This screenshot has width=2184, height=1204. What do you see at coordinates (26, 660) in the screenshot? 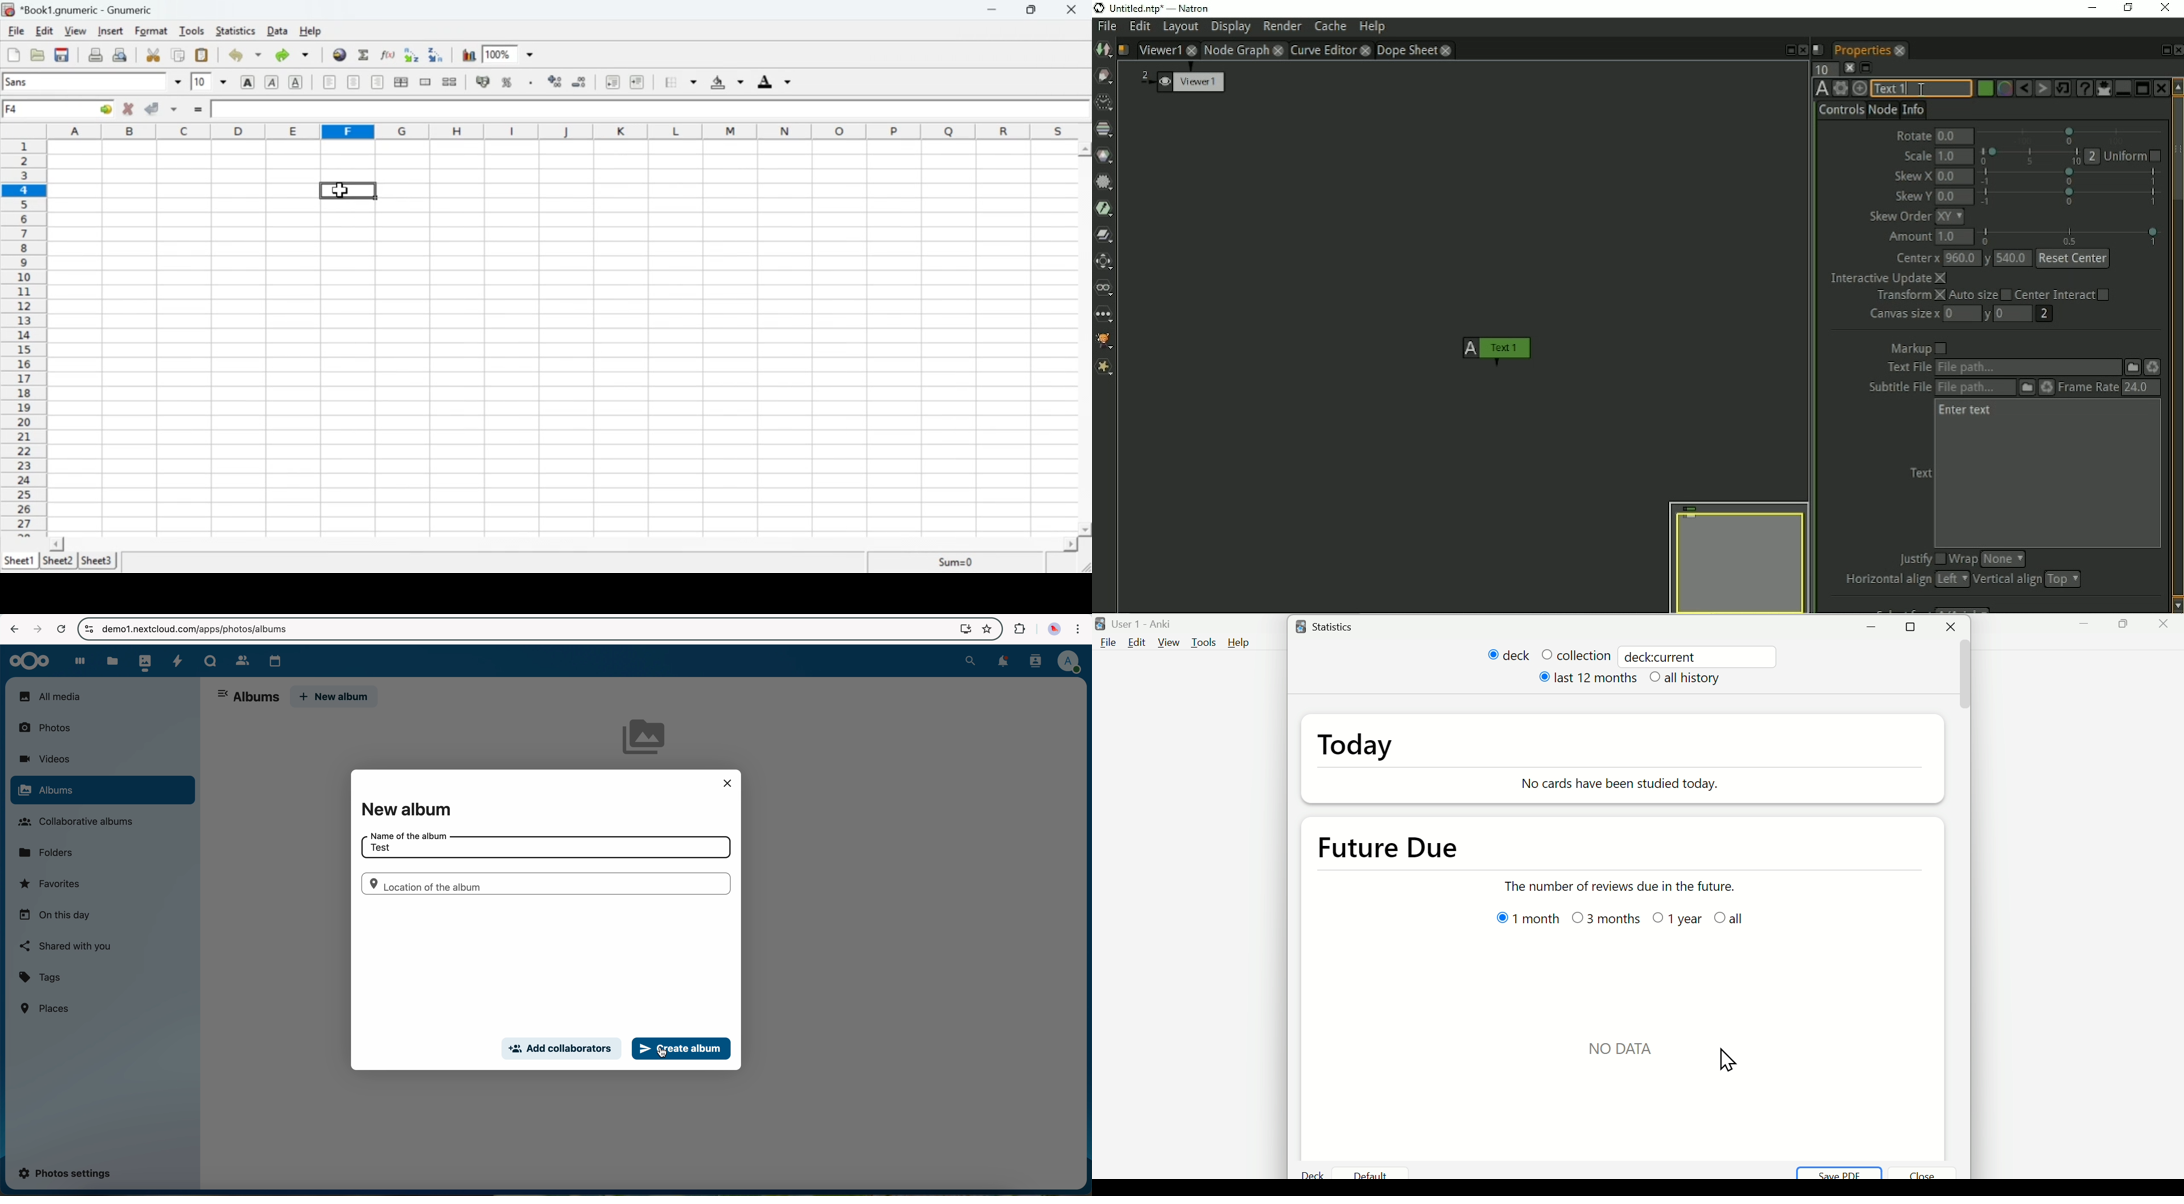
I see `Nextcloud logo` at bounding box center [26, 660].